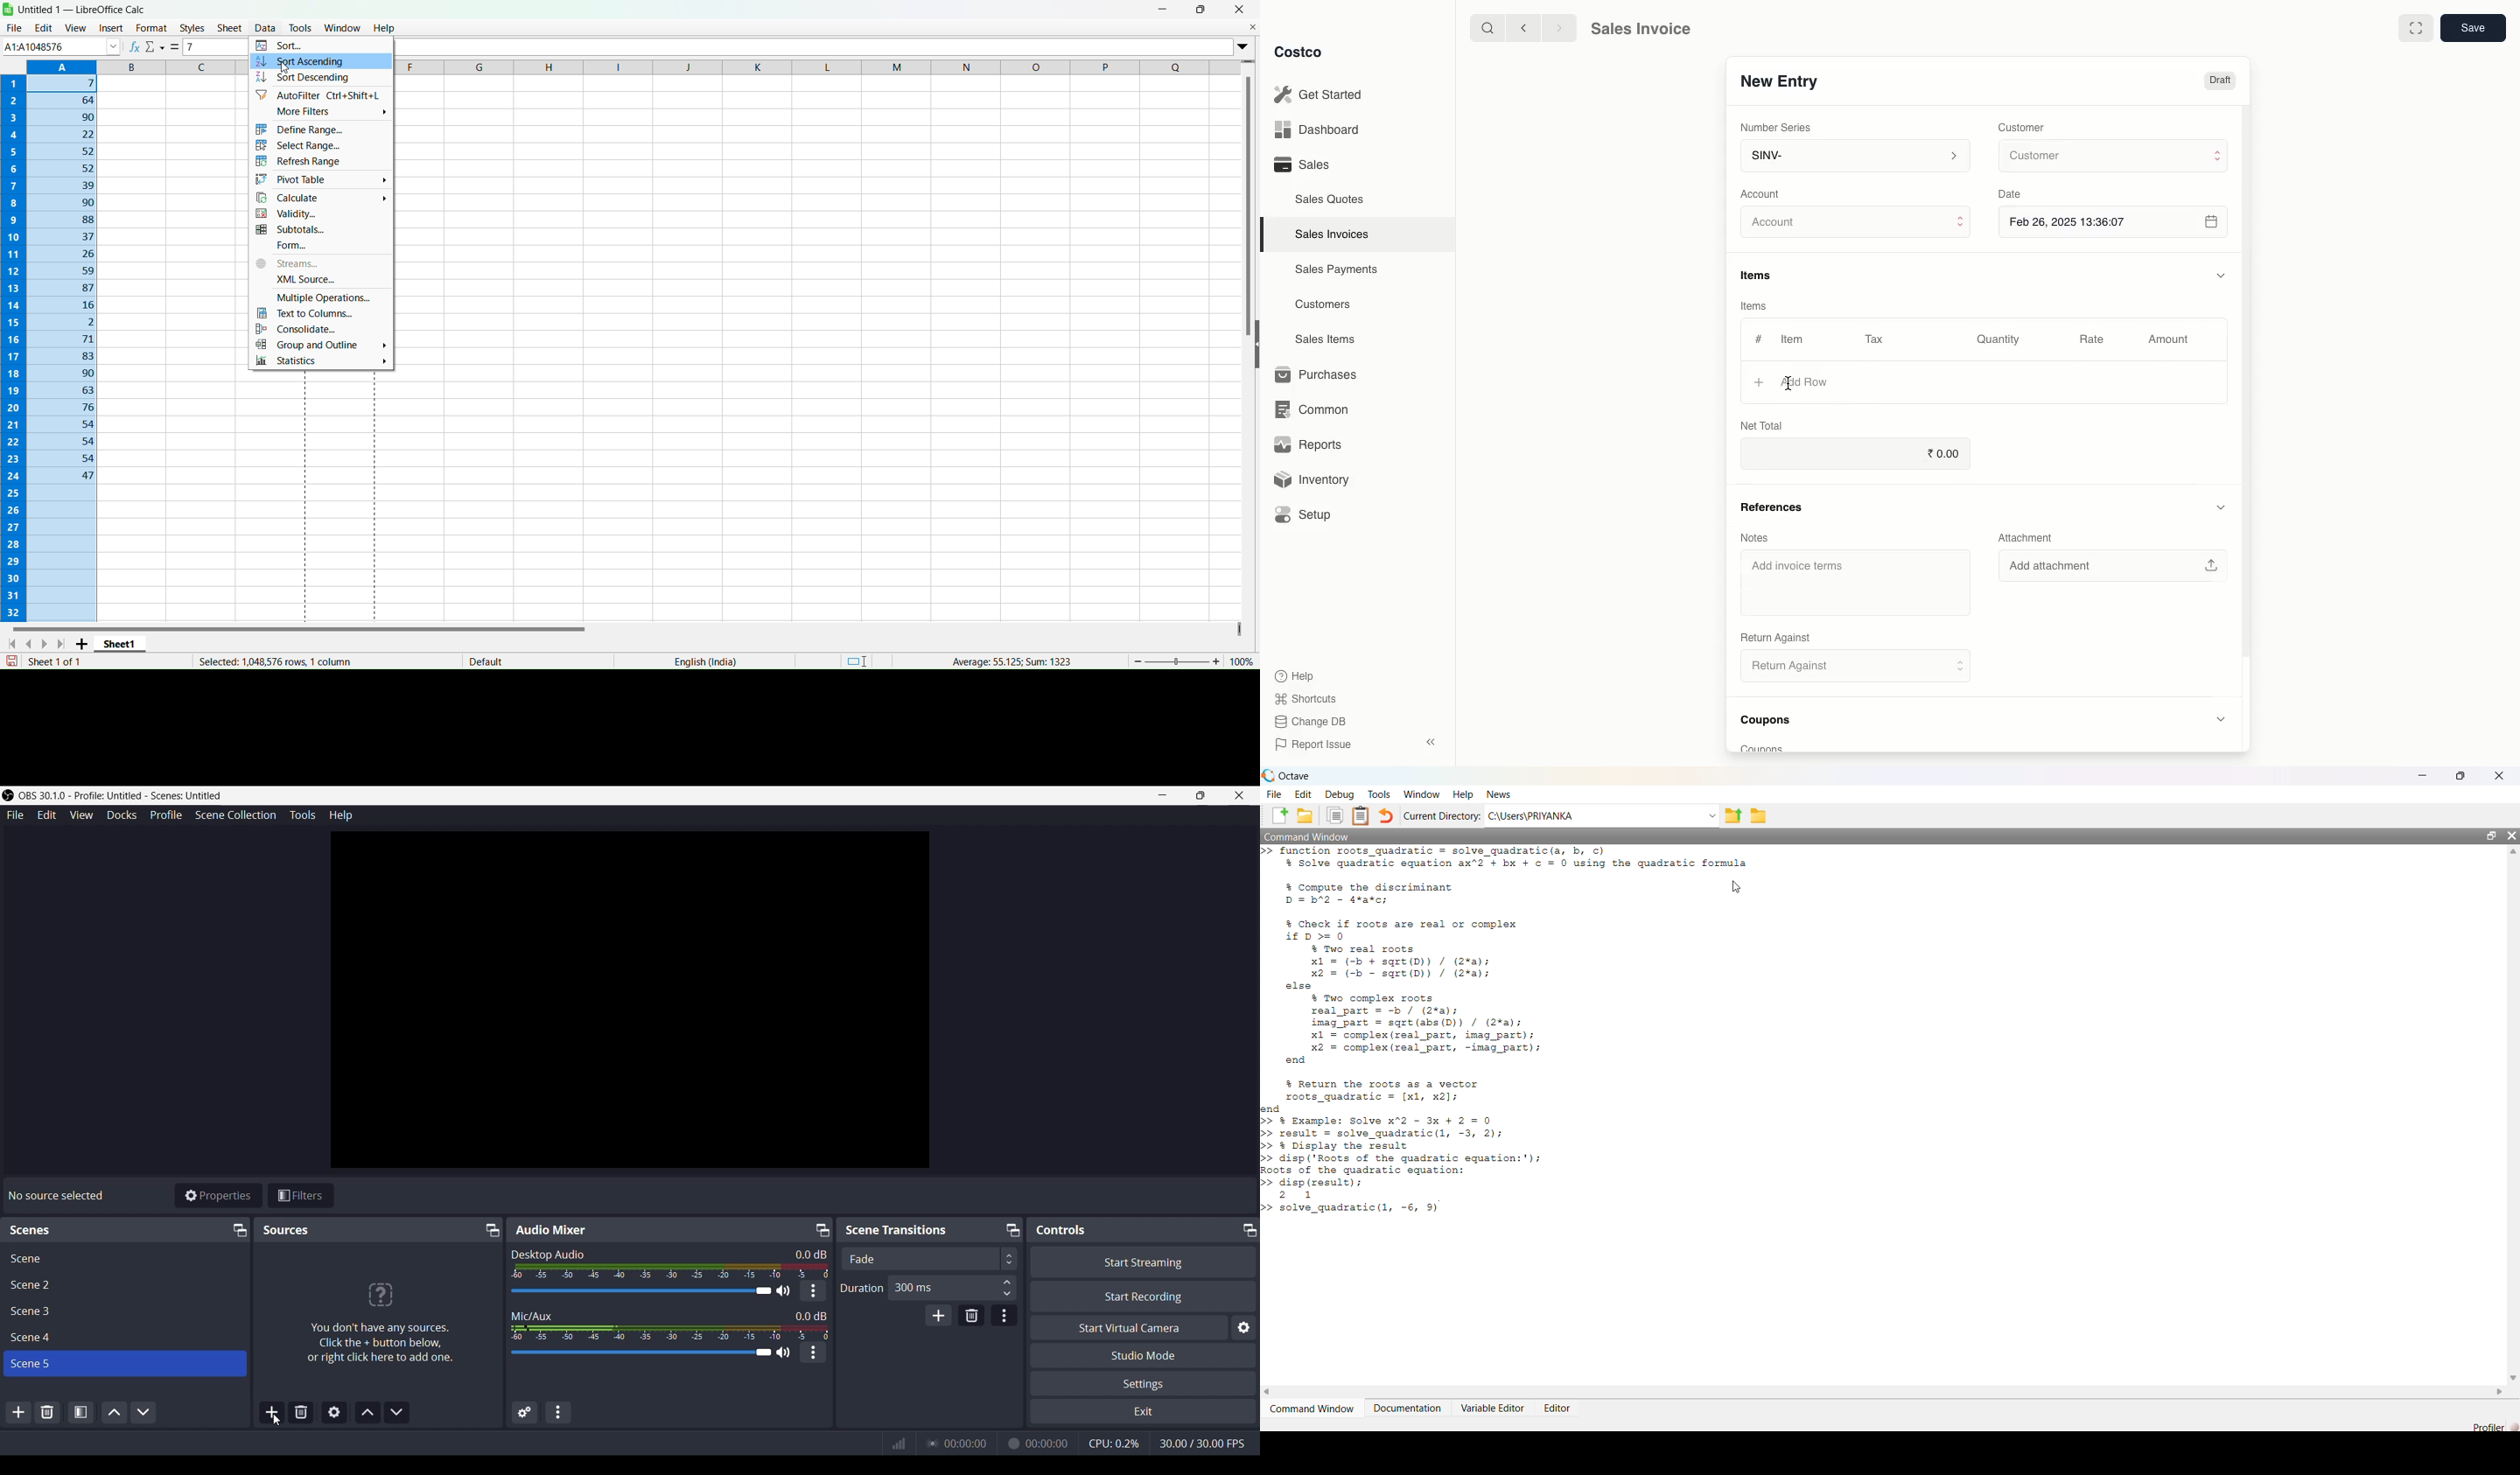 The height and width of the screenshot is (1484, 2520). I want to click on Start Recording, so click(1143, 1296).